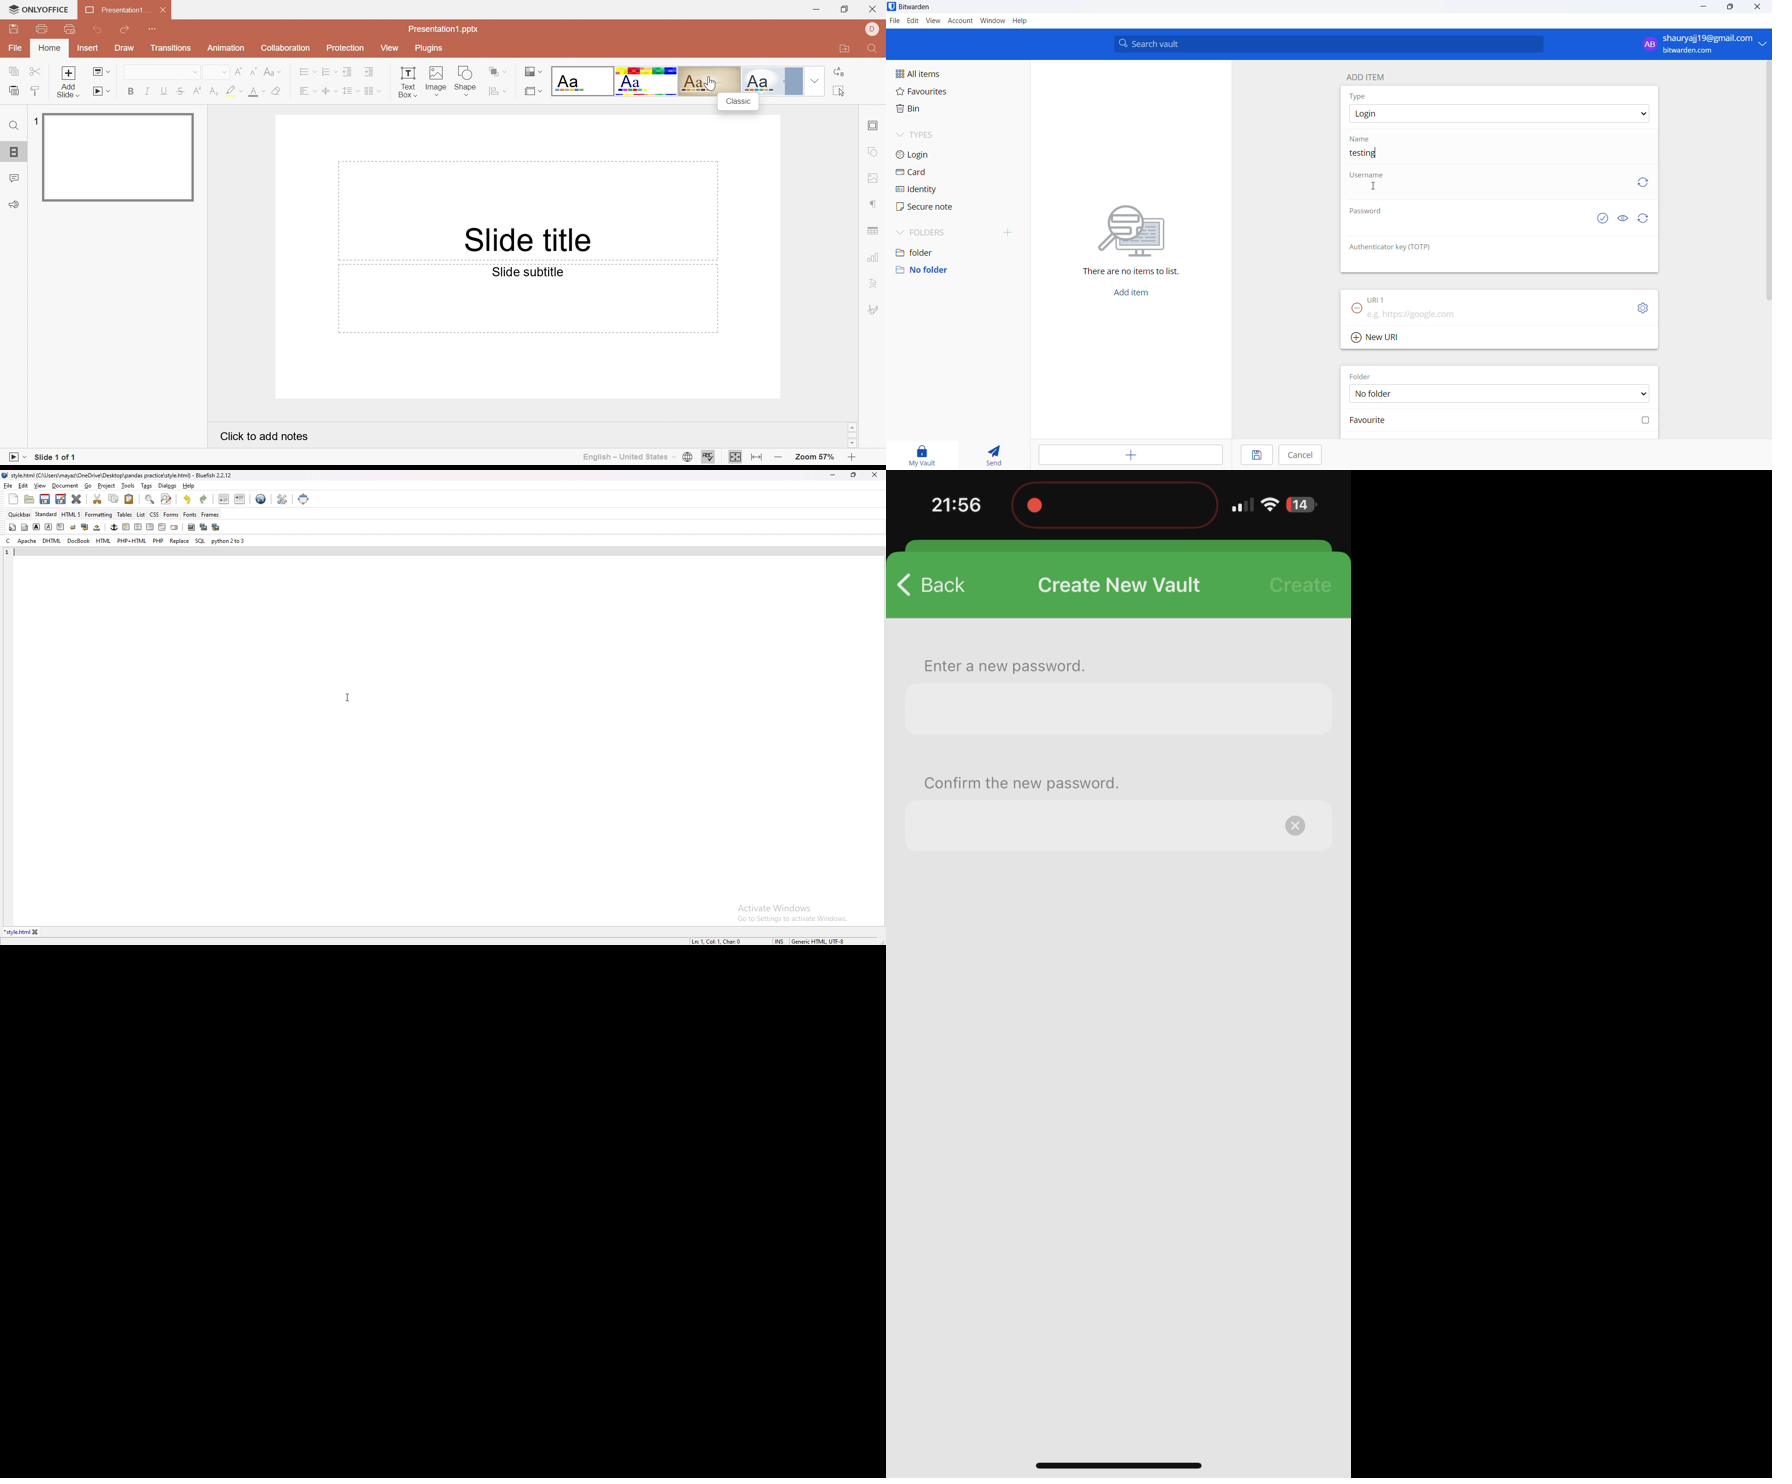 The width and height of the screenshot is (1792, 1484). I want to click on Insert, so click(88, 47).